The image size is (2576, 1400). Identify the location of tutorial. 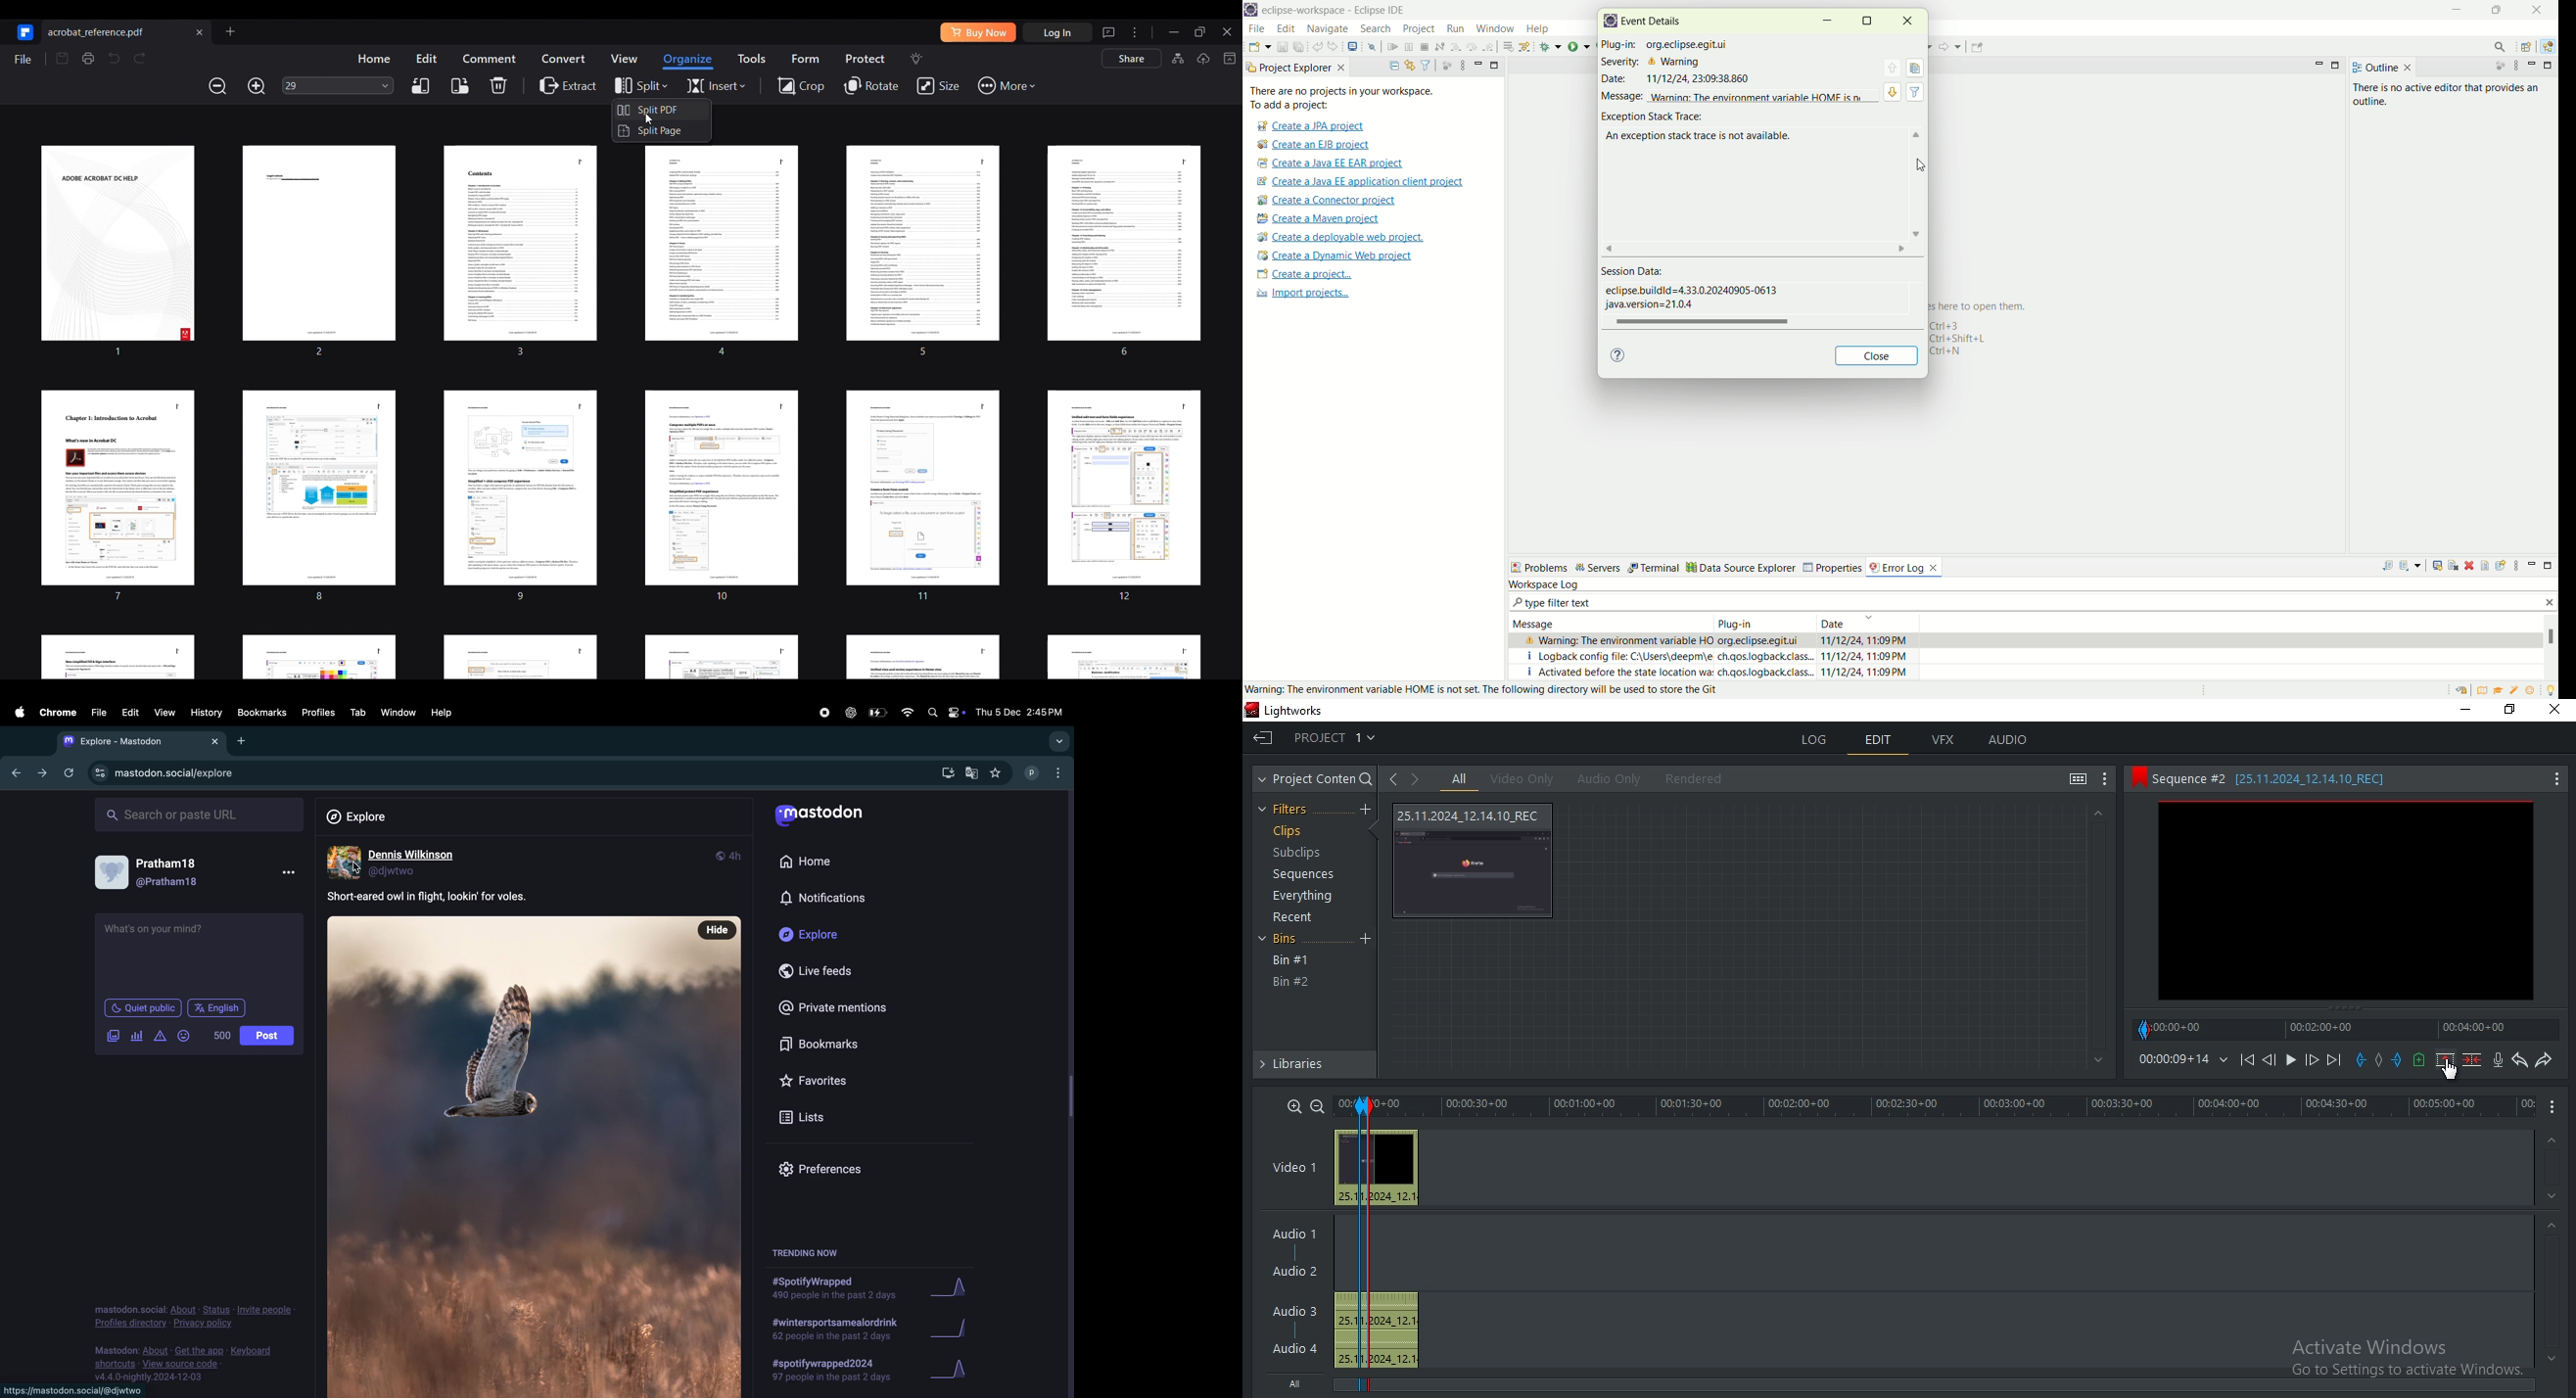
(2497, 693).